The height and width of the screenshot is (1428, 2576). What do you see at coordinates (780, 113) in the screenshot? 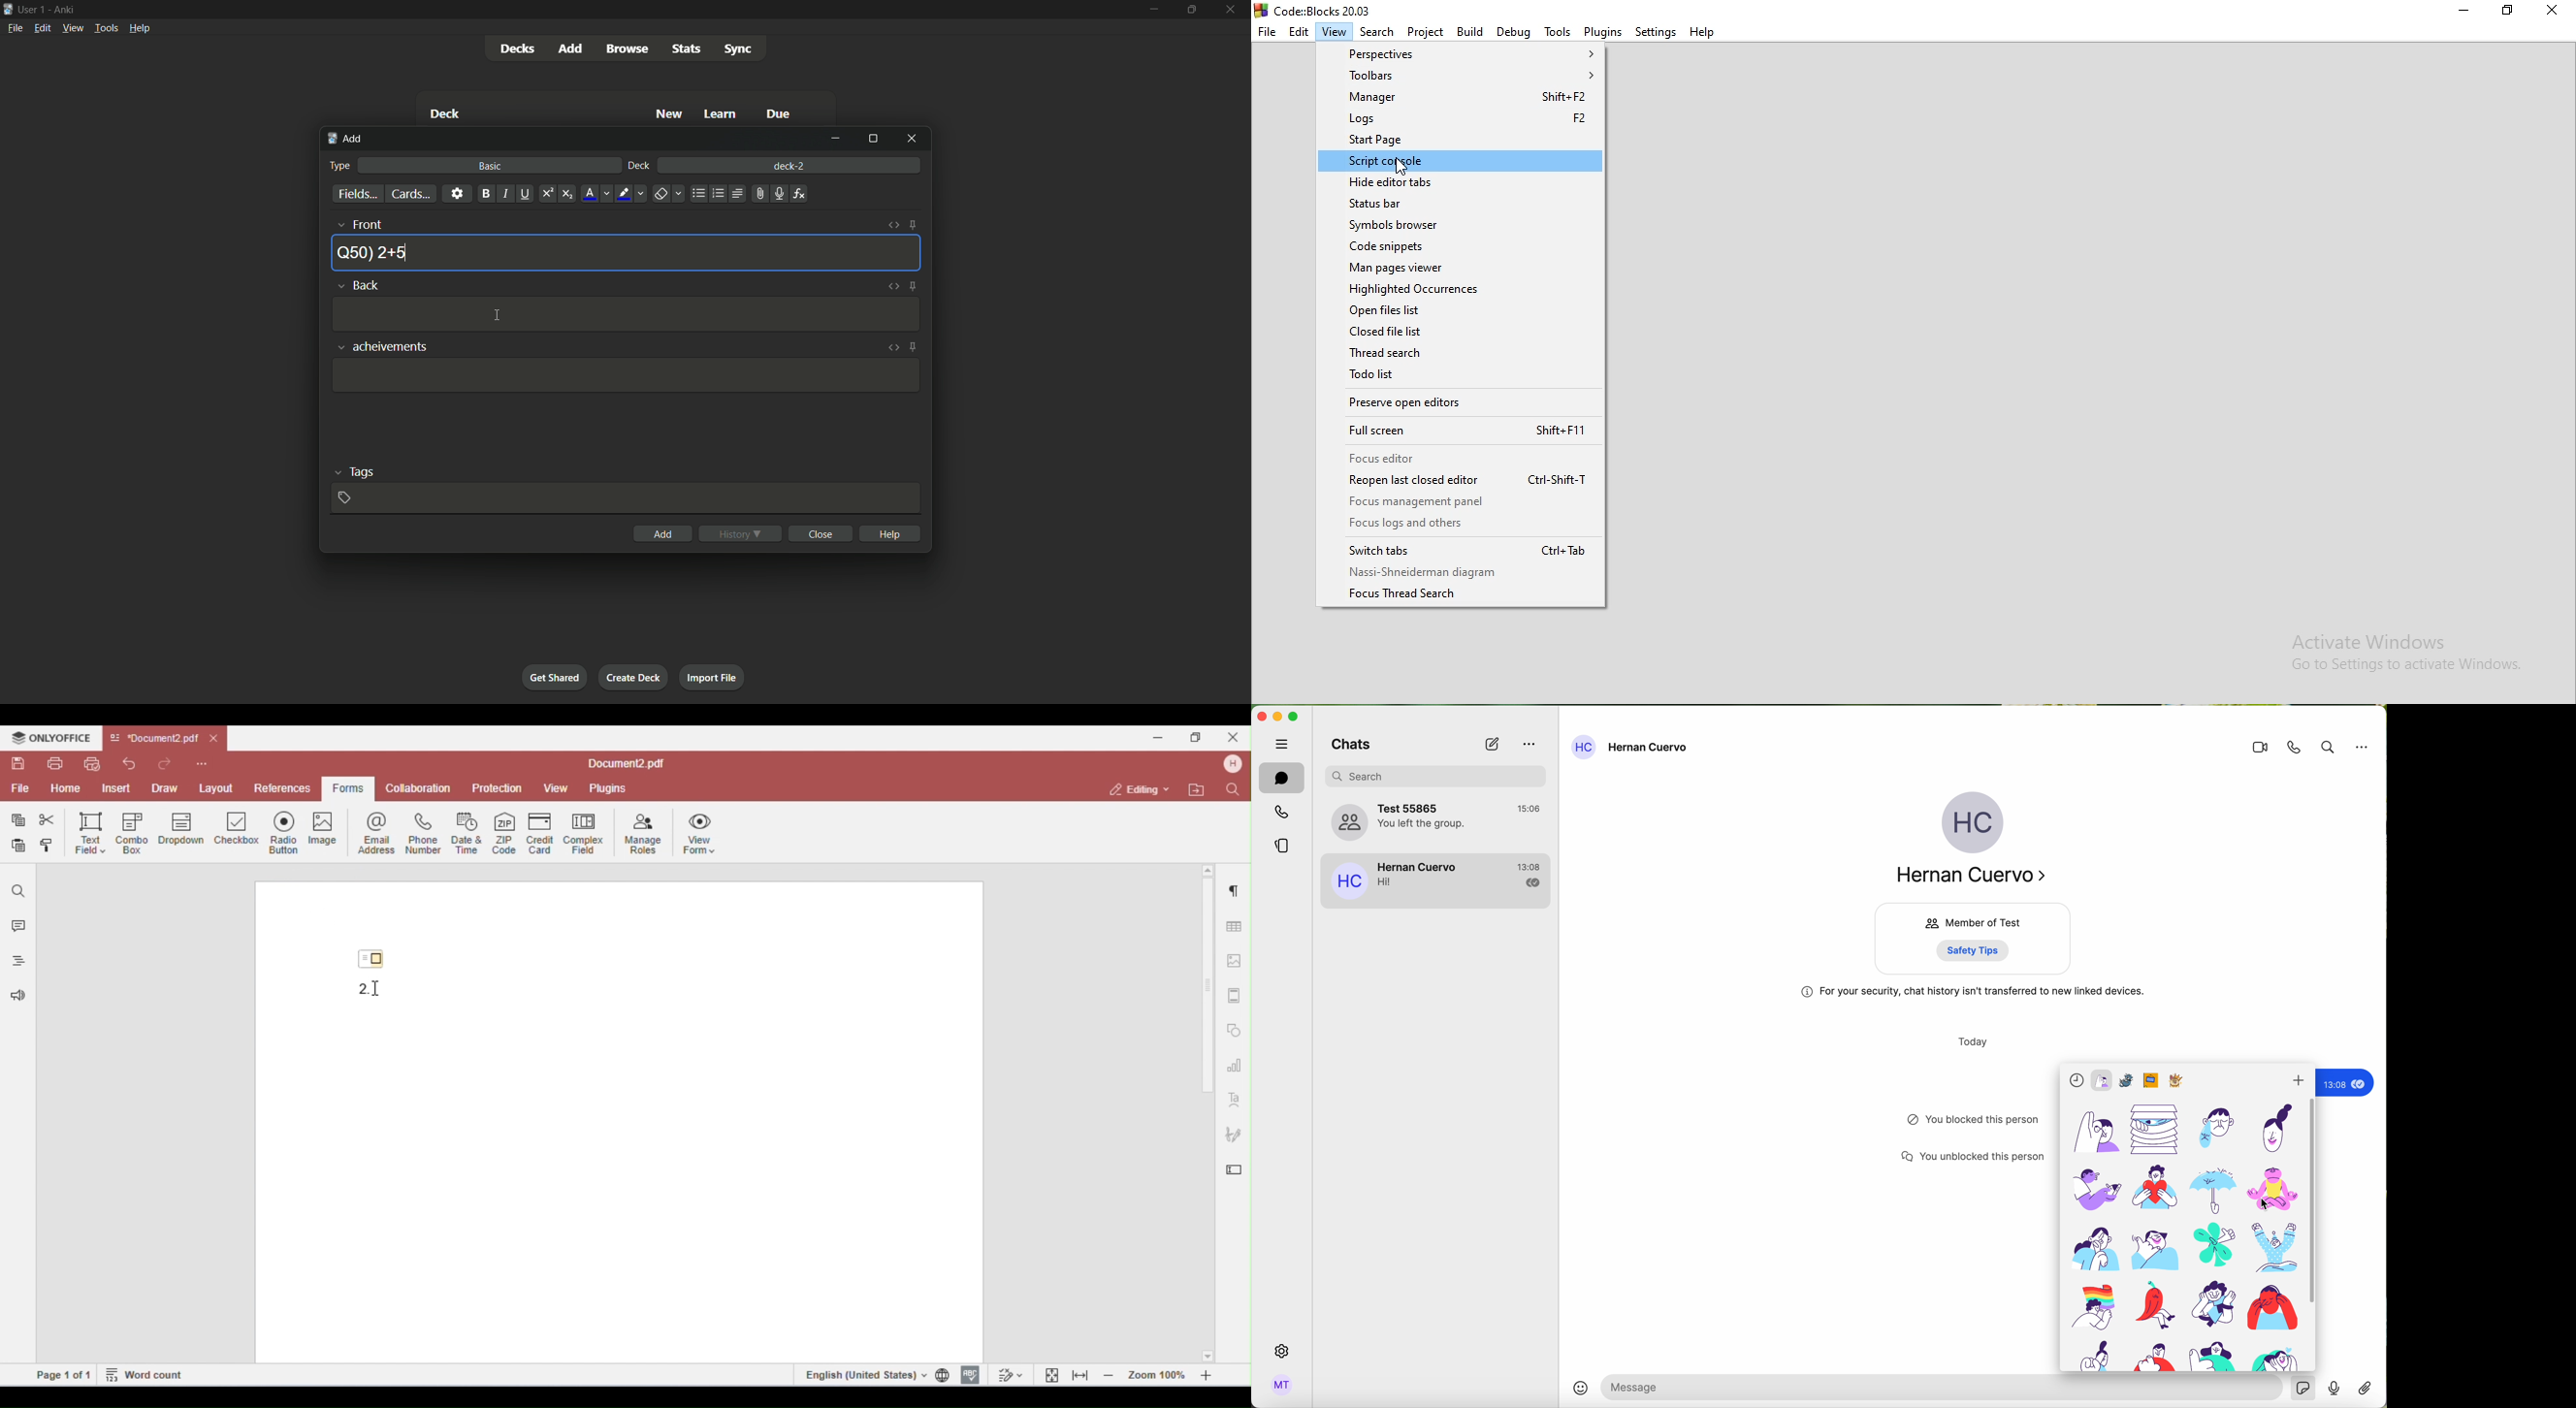
I see `Due` at bounding box center [780, 113].